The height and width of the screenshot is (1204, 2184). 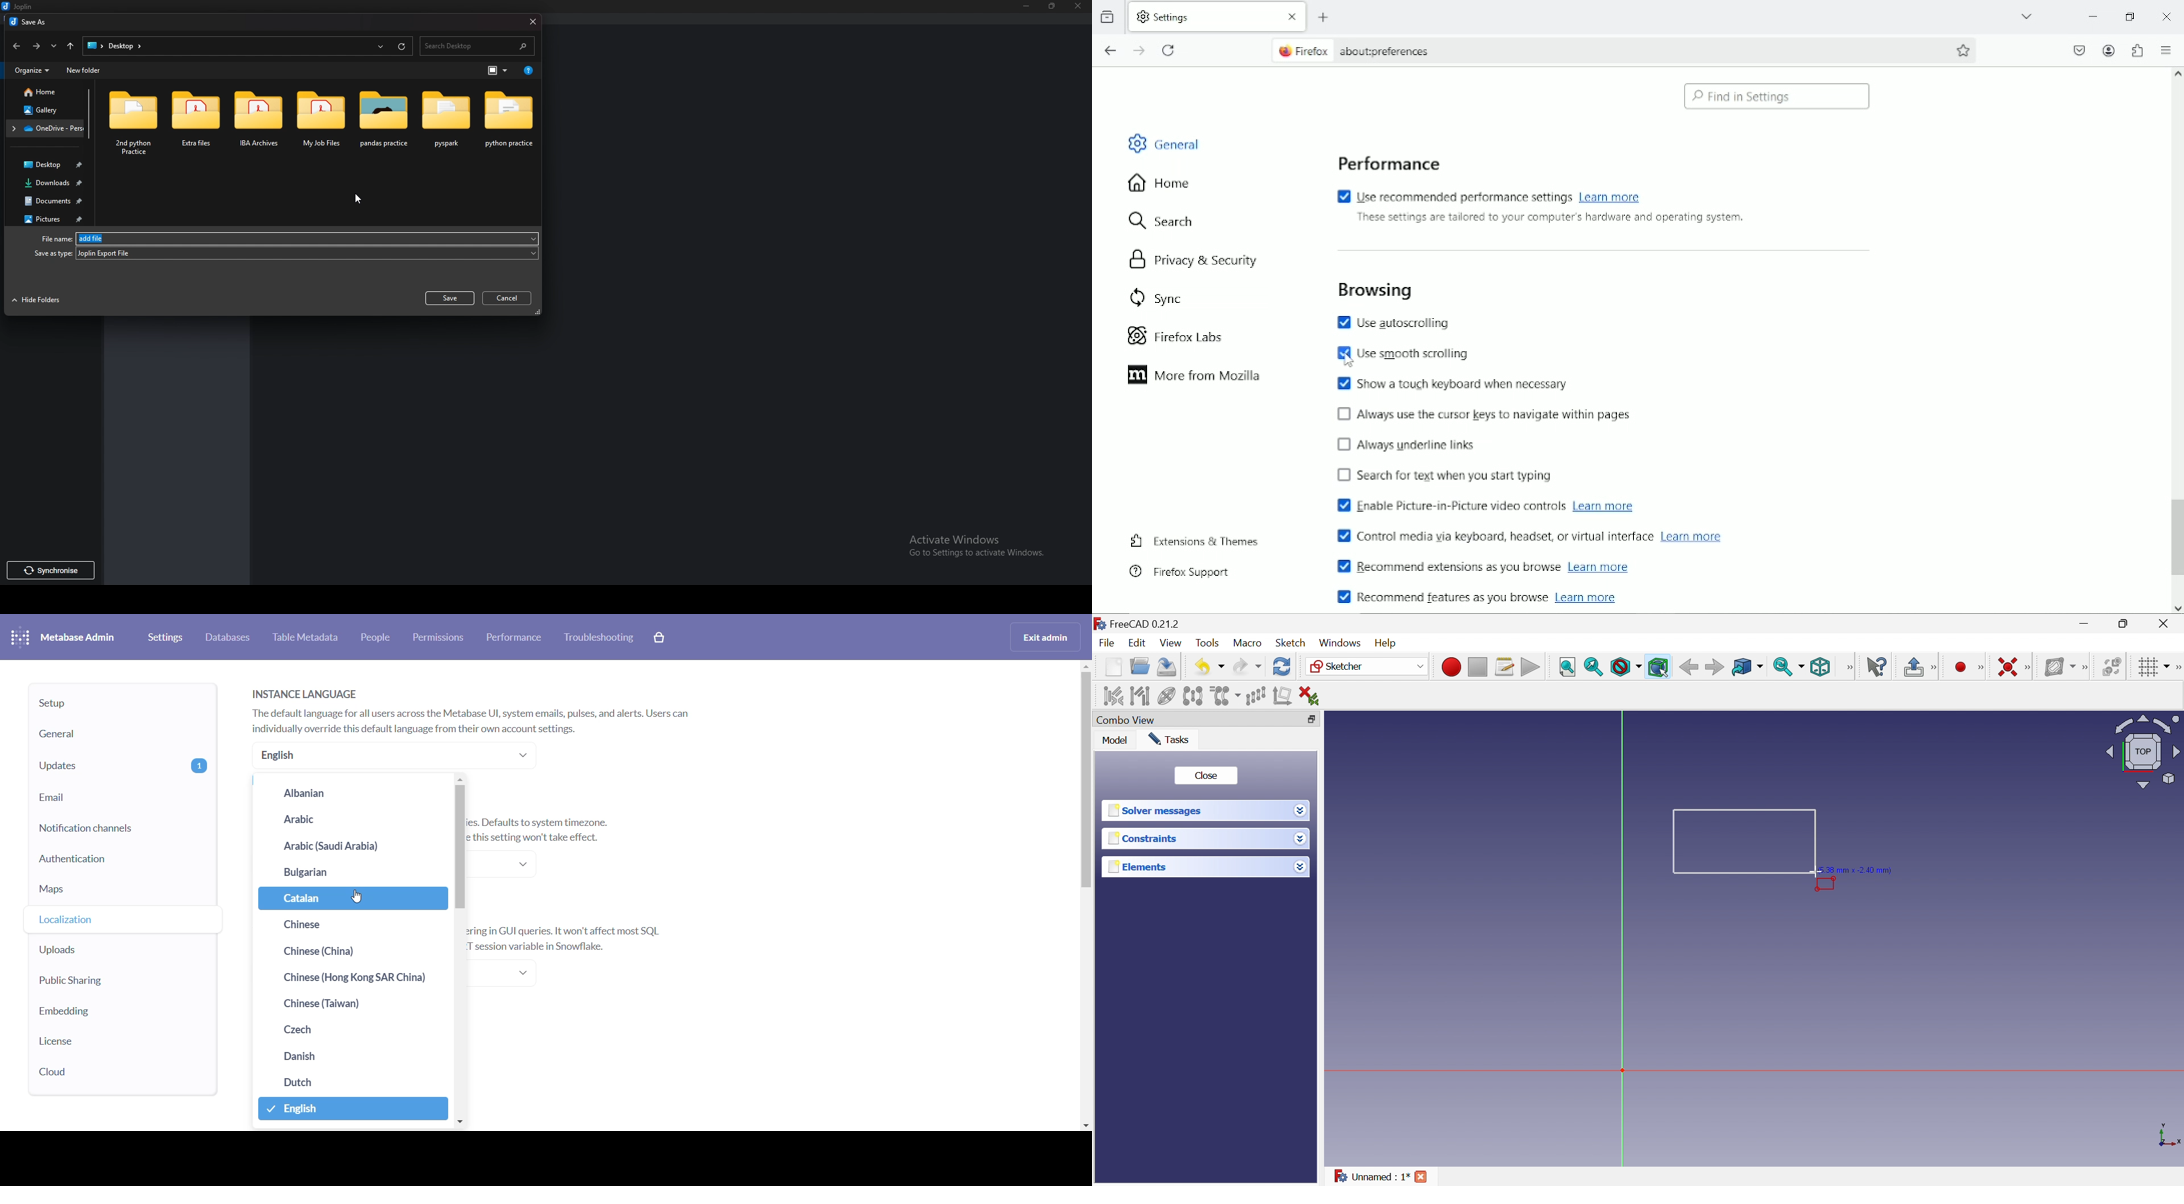 I want to click on Close, so click(x=2164, y=623).